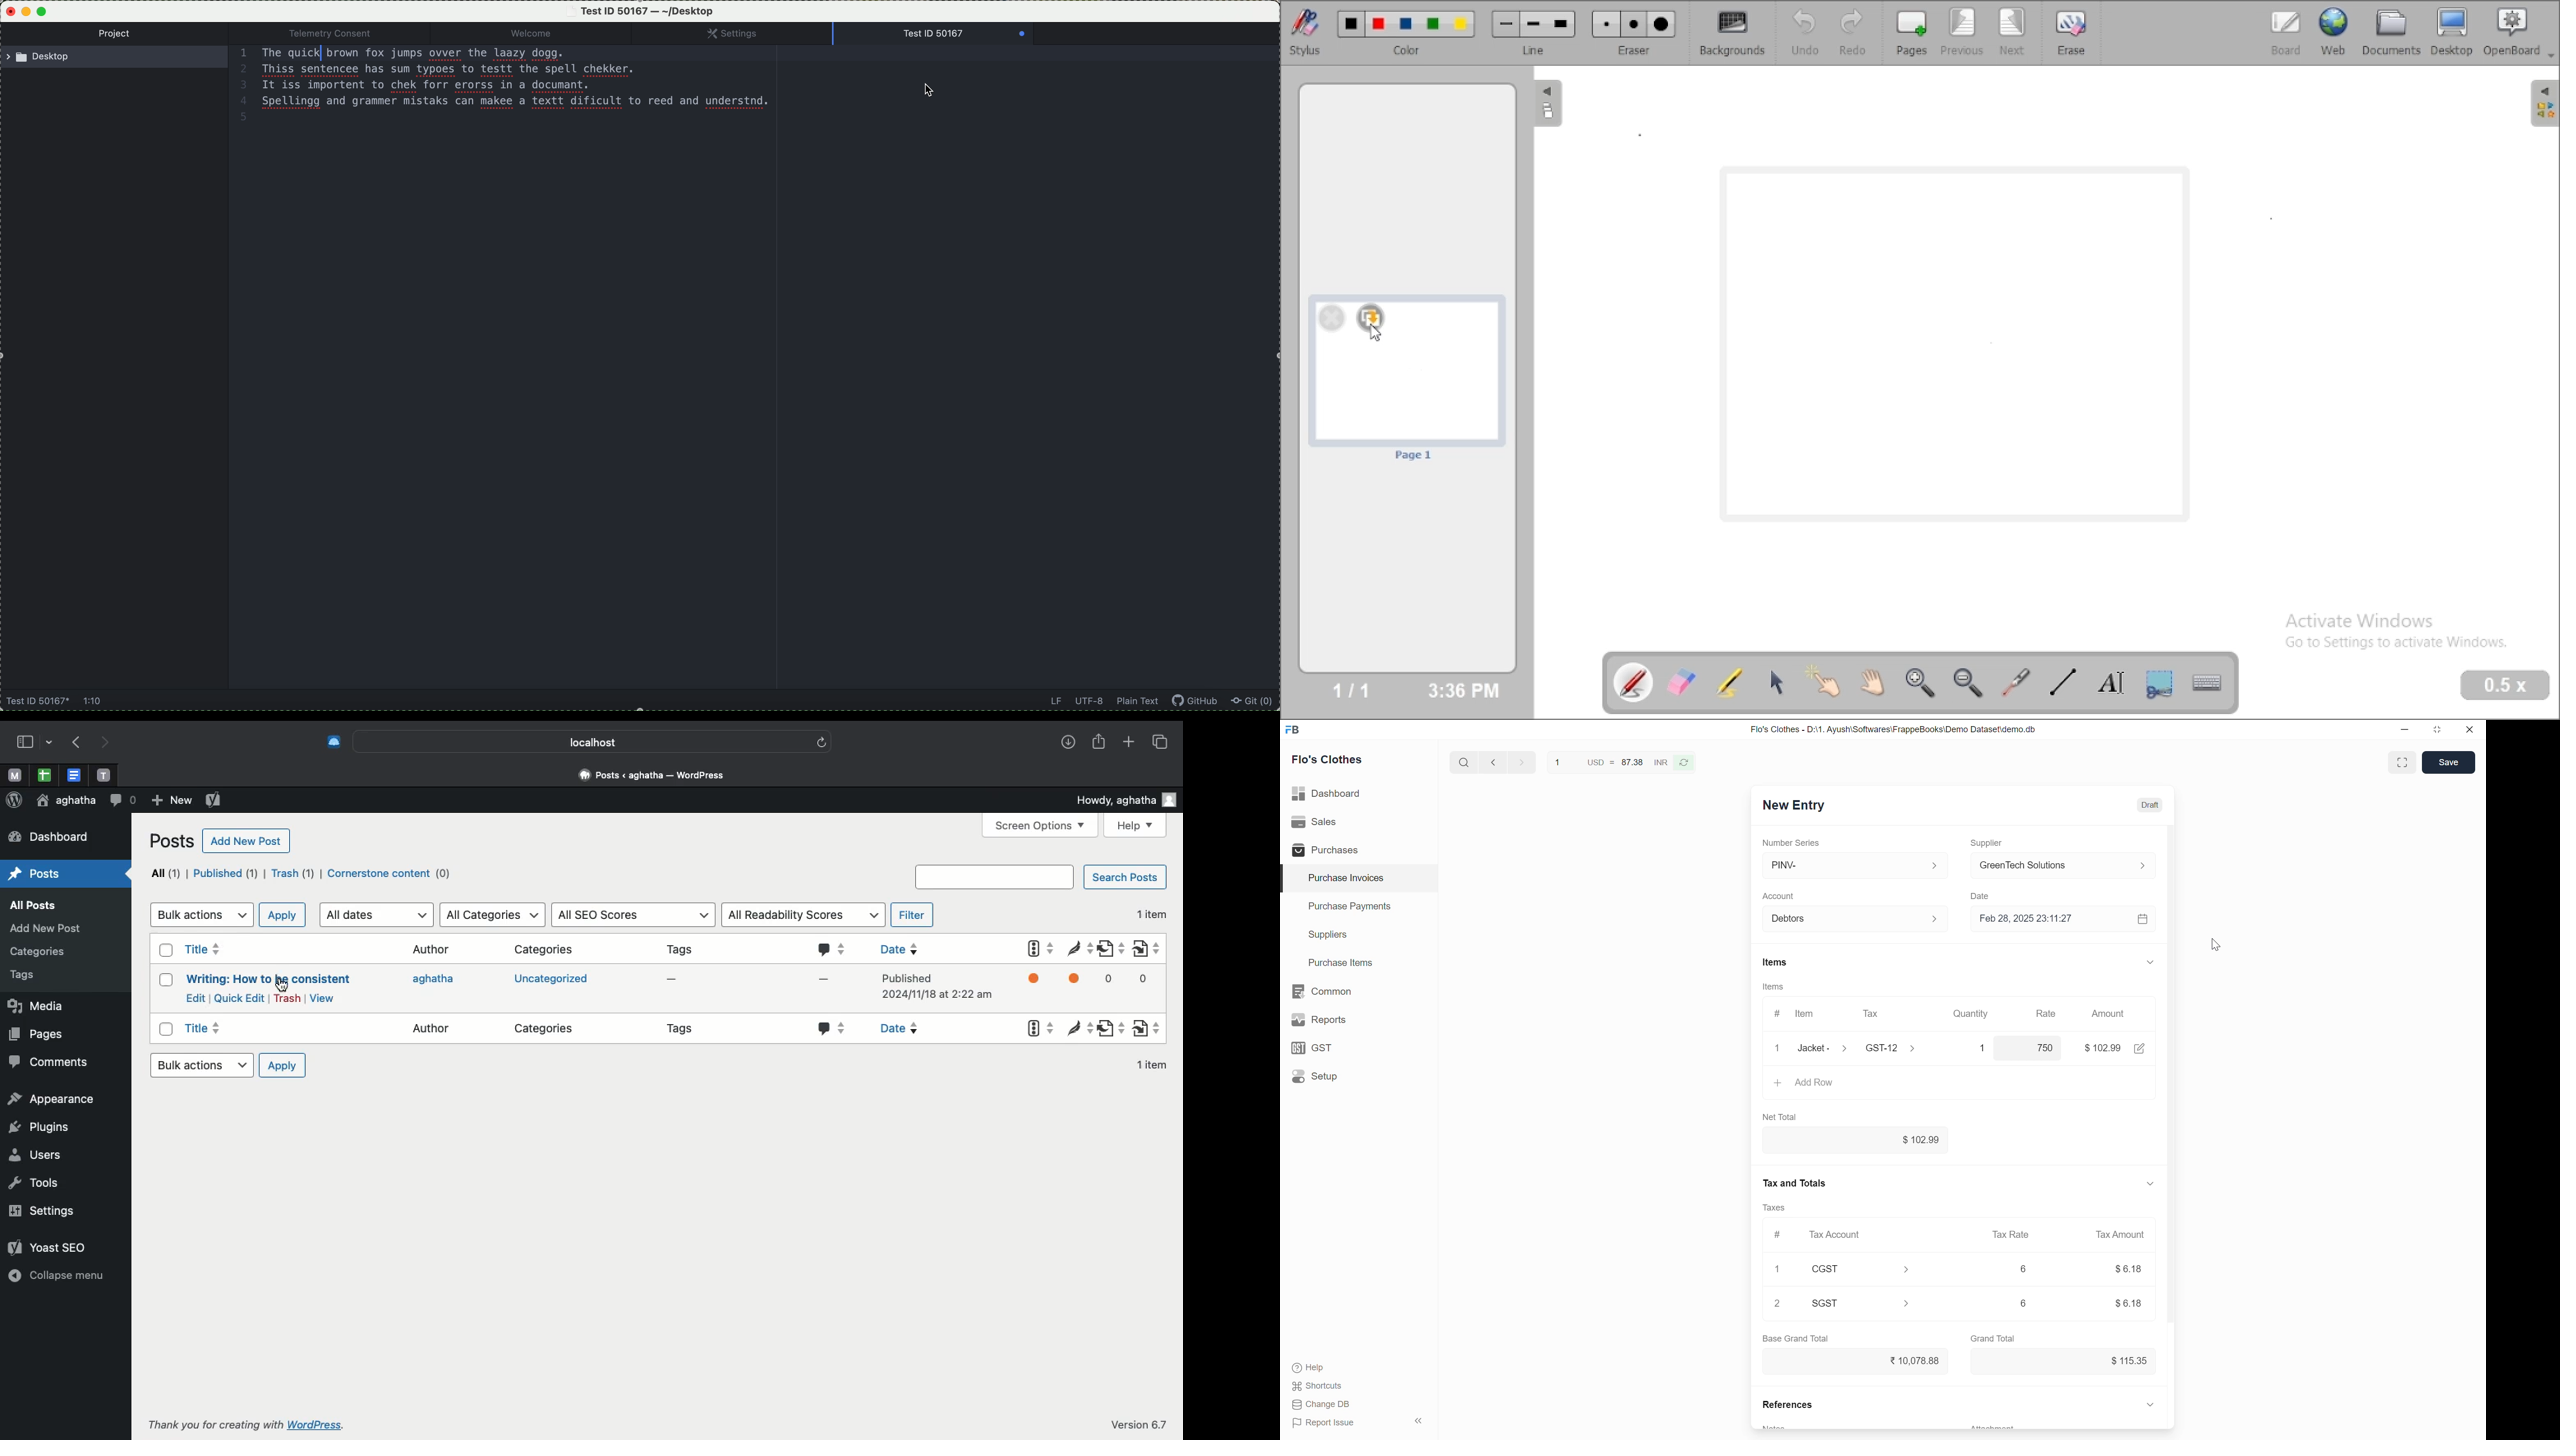 The image size is (2576, 1456). I want to click on Medium eraser, so click(1634, 25).